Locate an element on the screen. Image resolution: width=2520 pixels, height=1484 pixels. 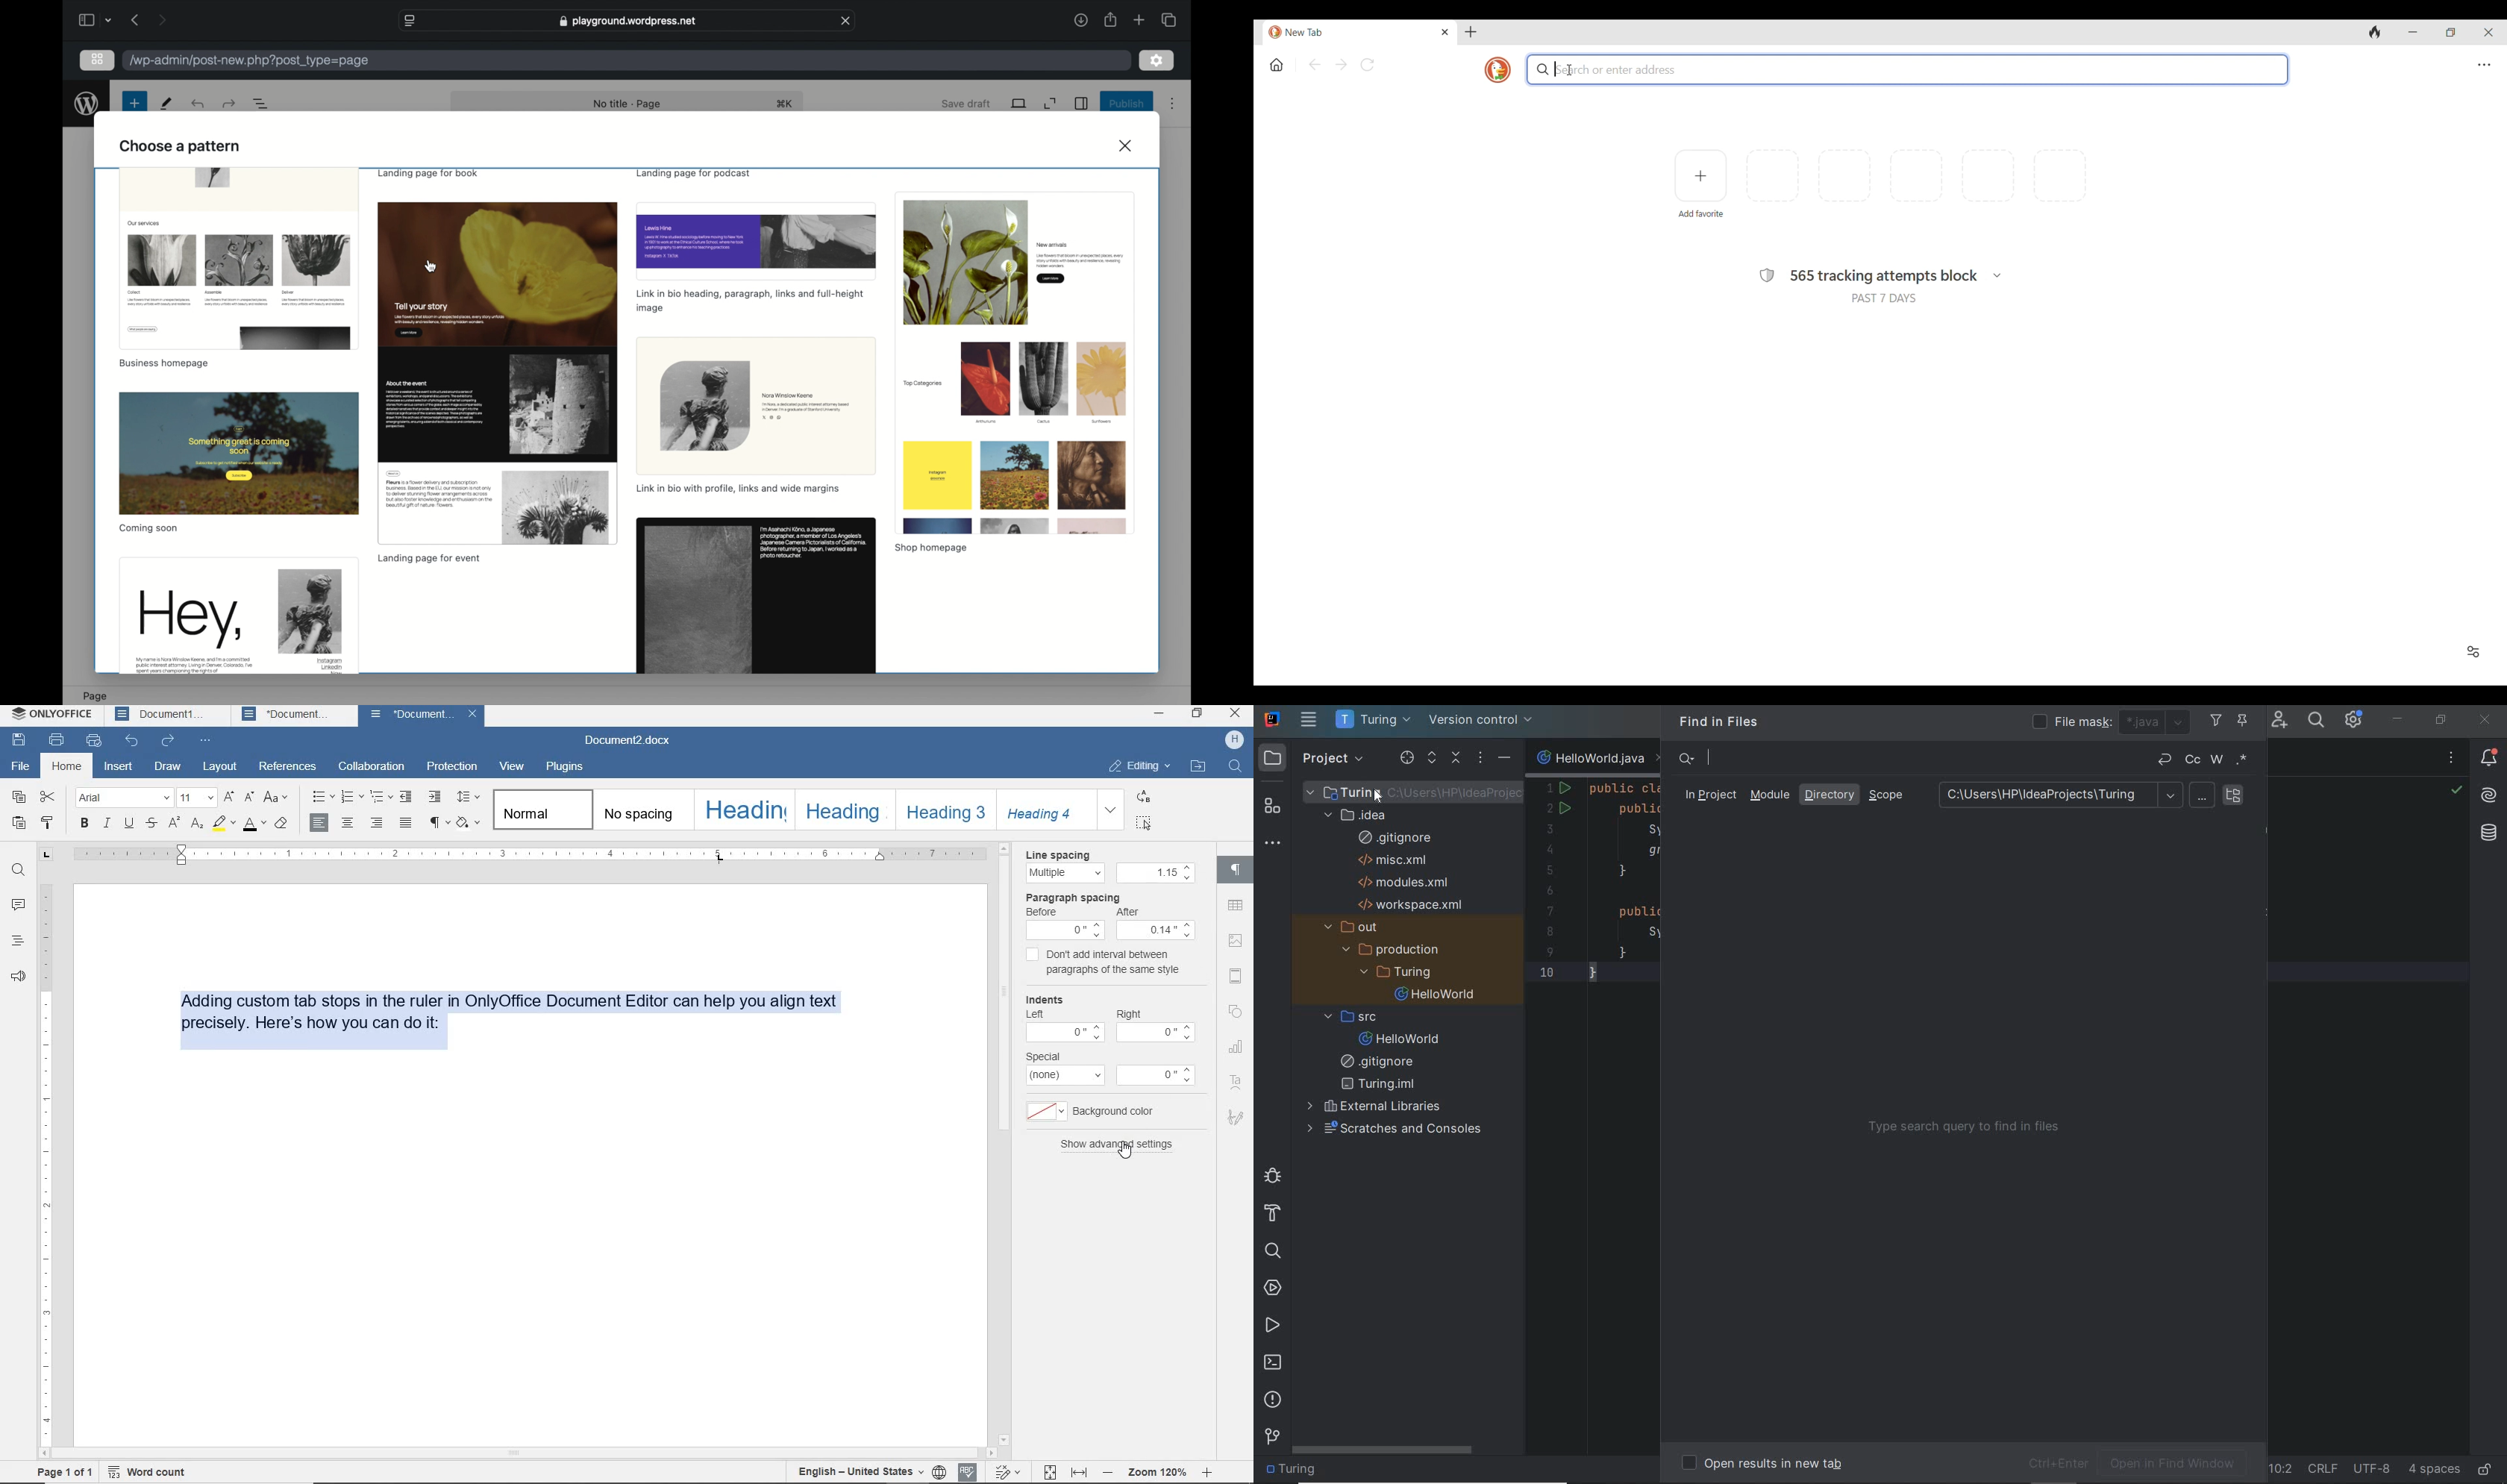
preview is located at coordinates (239, 452).